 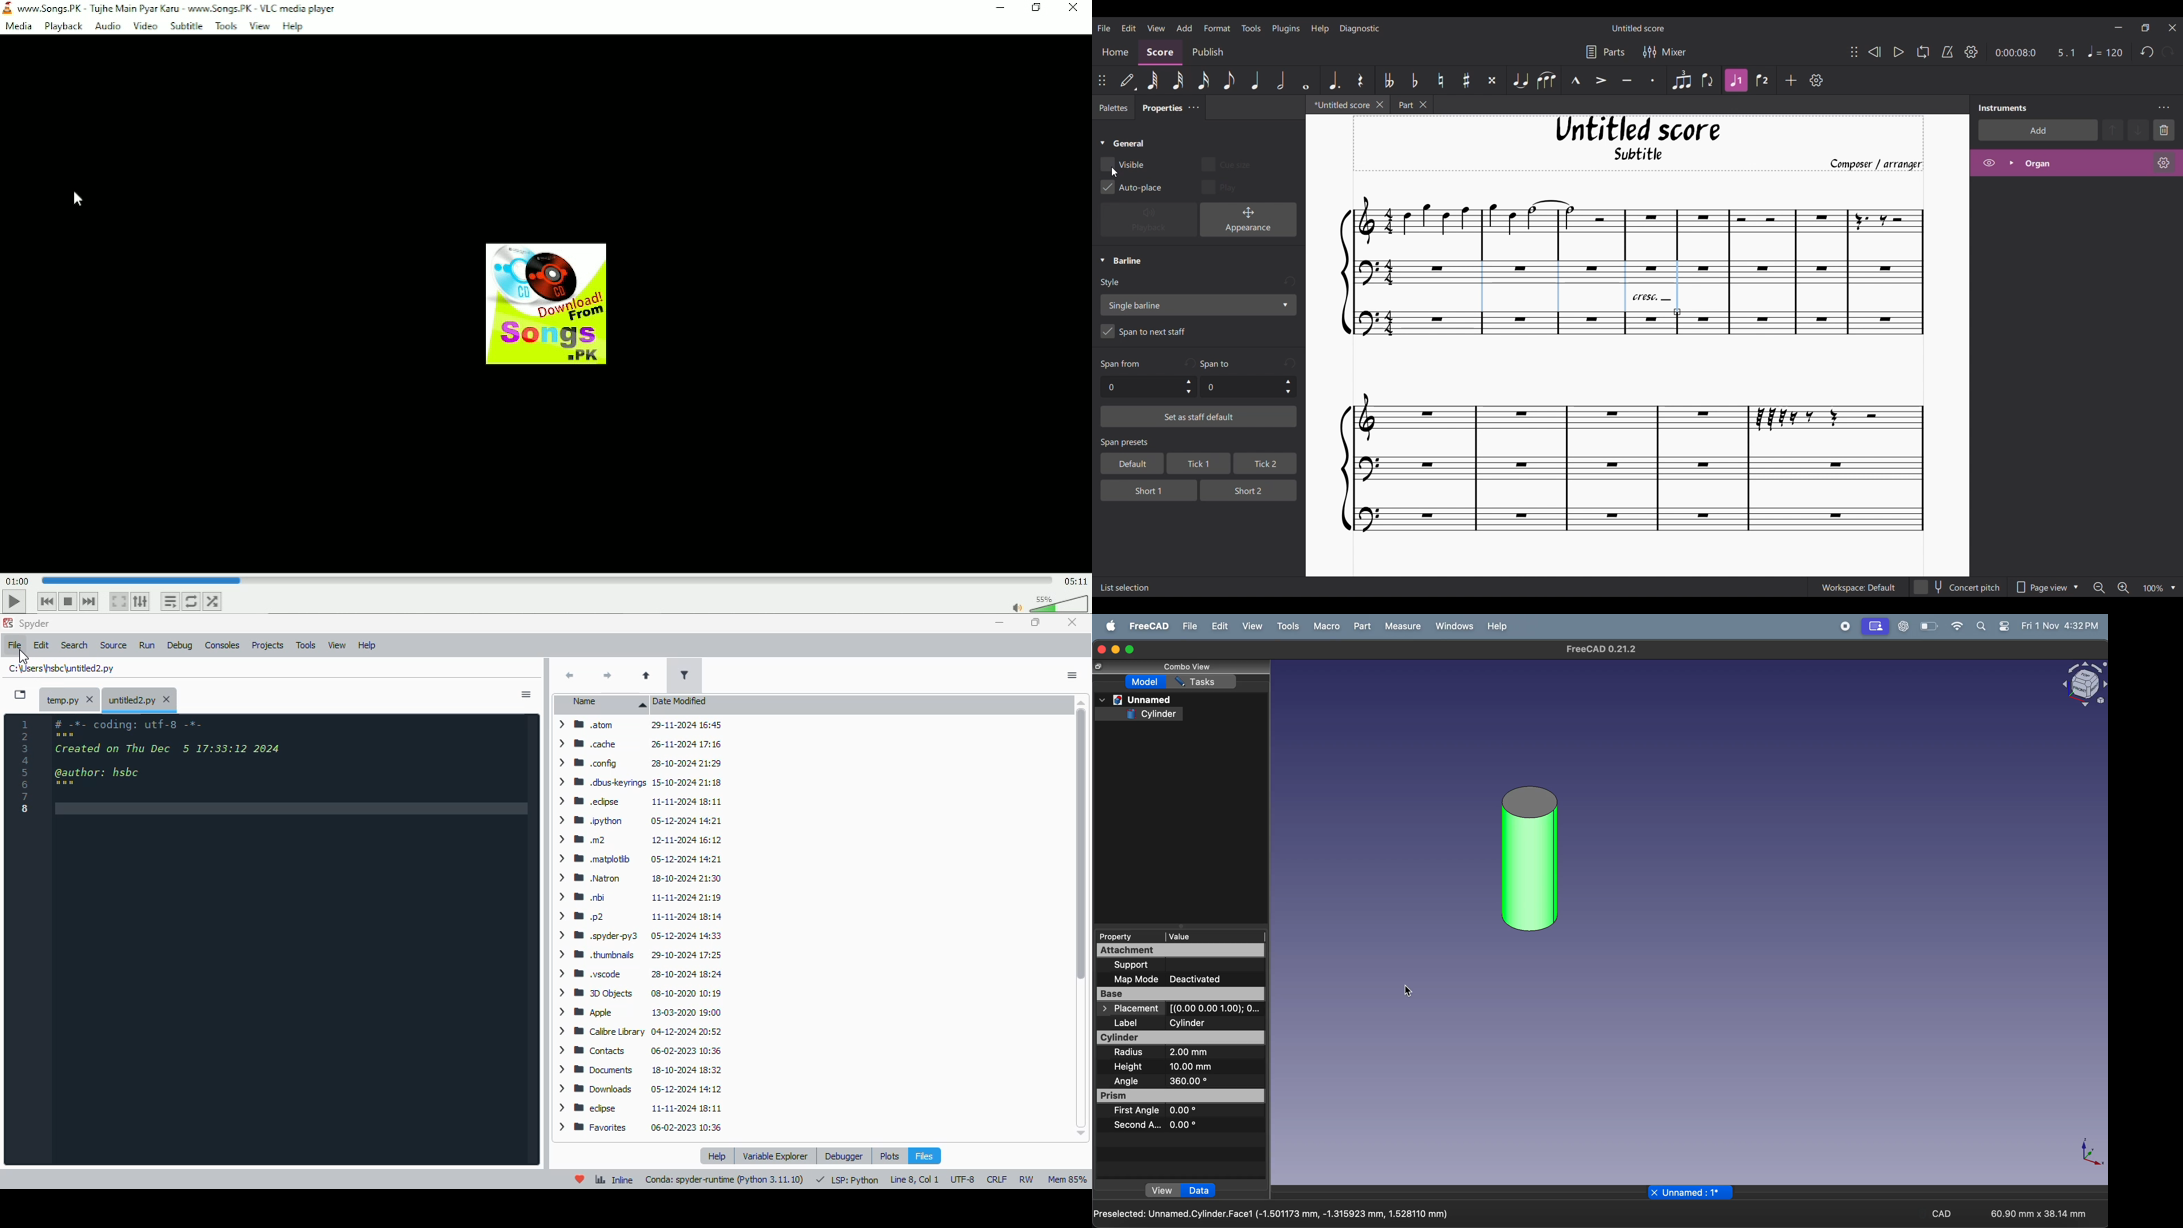 I want to click on file, so click(x=14, y=645).